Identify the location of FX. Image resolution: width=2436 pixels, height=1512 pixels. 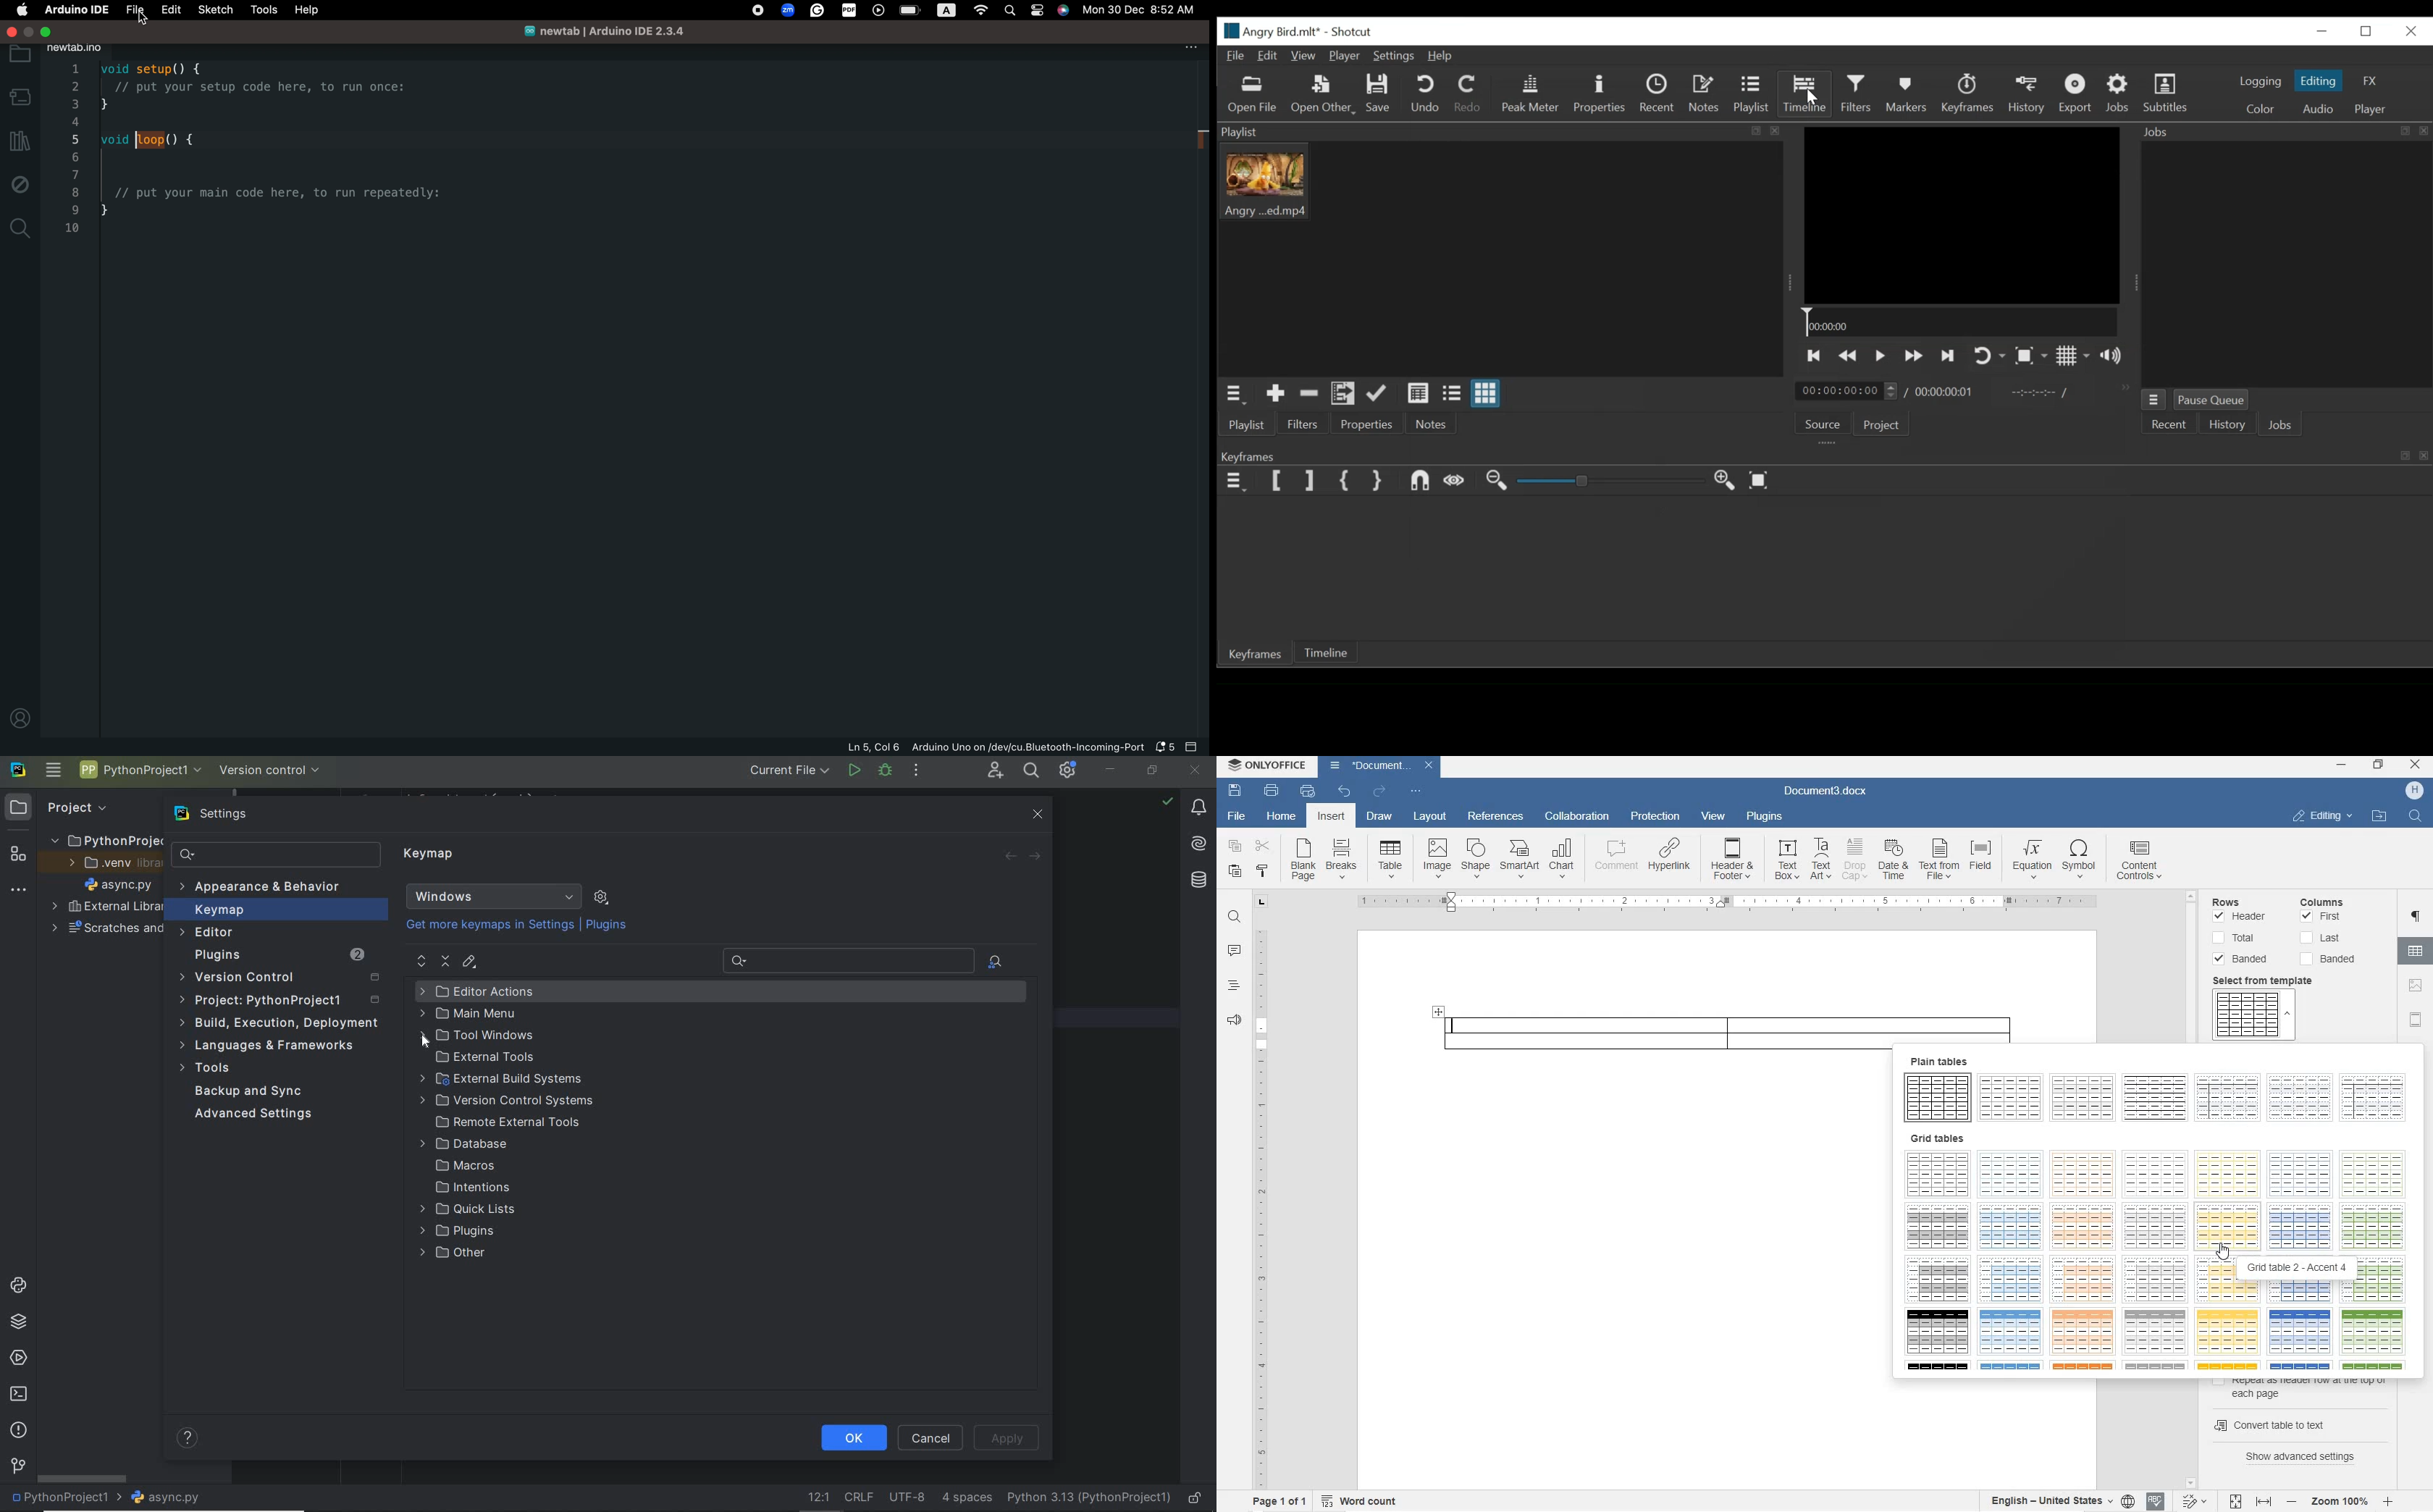
(2369, 82).